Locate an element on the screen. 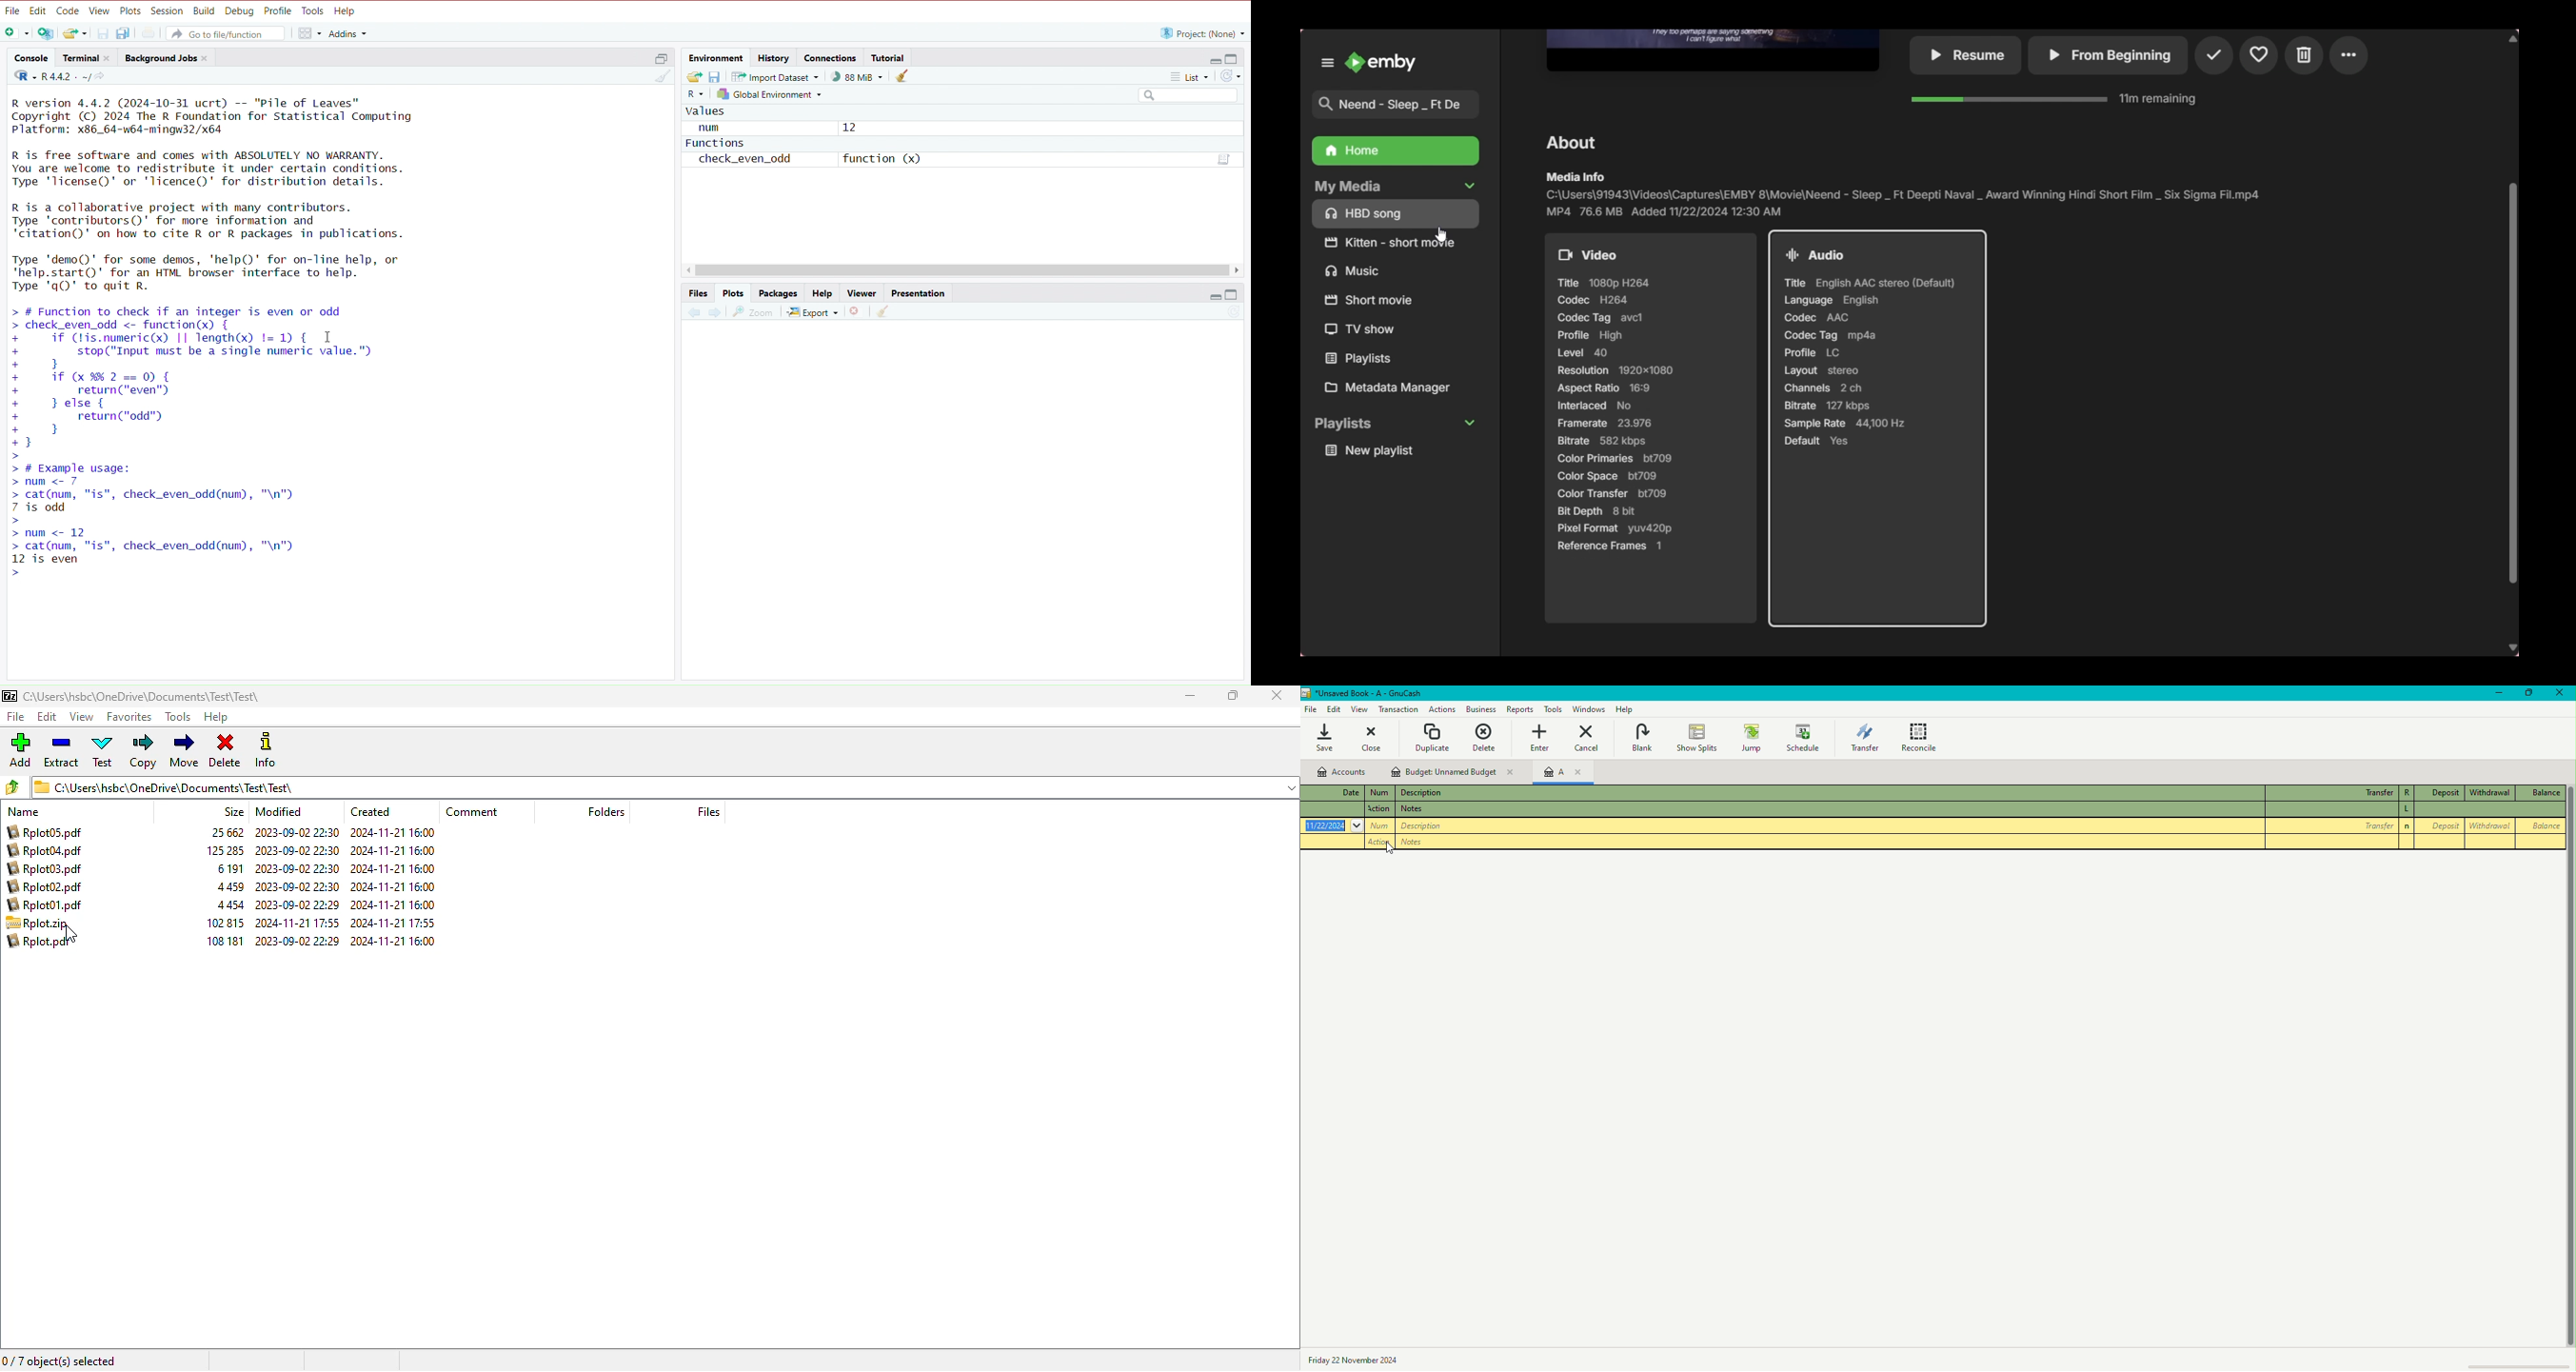 The image size is (2576, 1372). help is located at coordinates (347, 12).